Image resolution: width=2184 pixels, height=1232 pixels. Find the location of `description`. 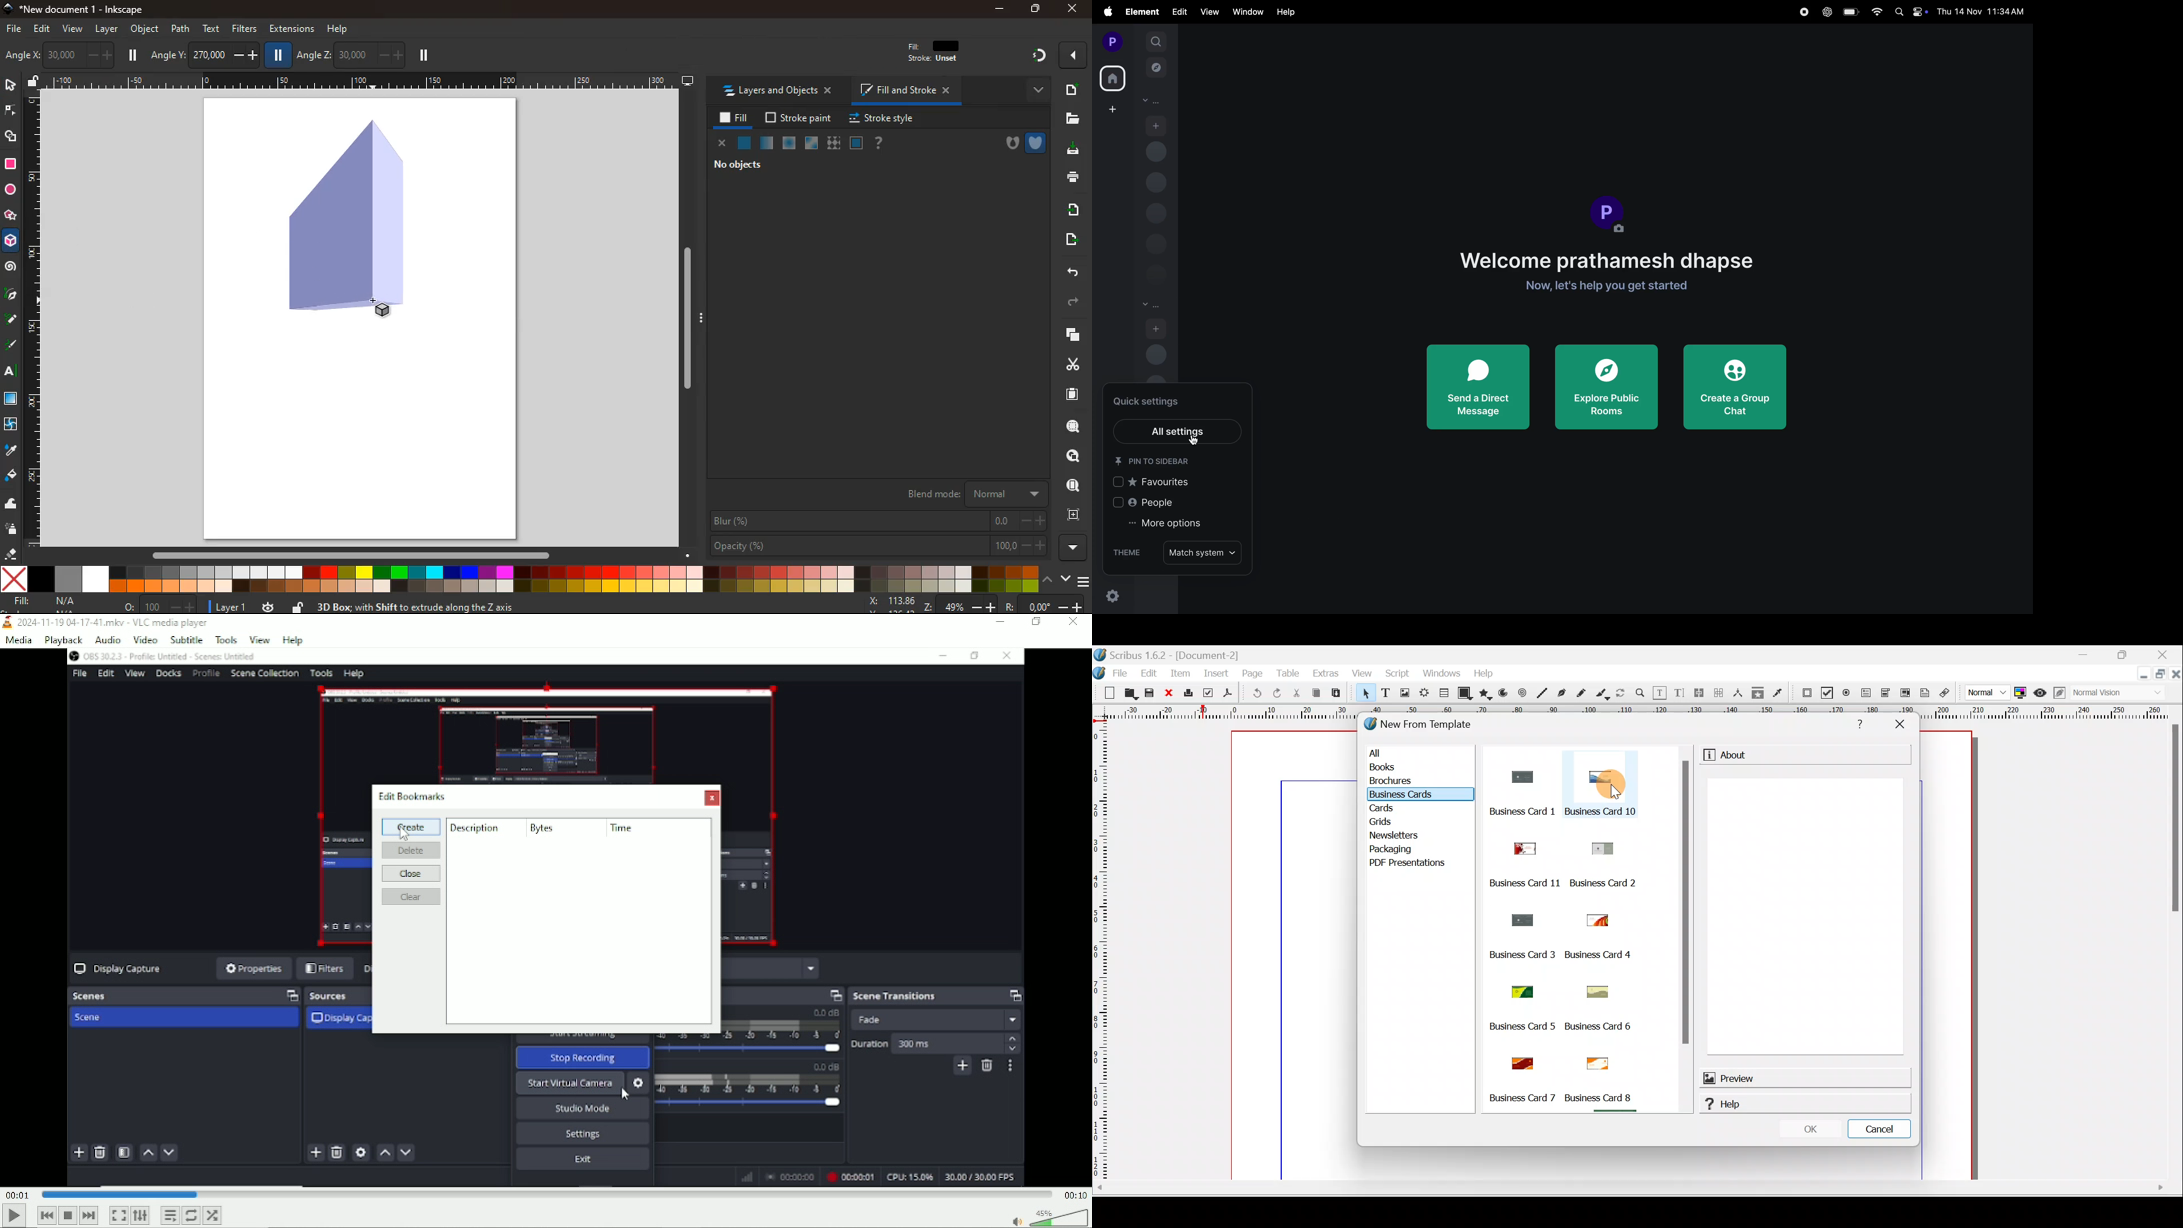

description is located at coordinates (474, 826).